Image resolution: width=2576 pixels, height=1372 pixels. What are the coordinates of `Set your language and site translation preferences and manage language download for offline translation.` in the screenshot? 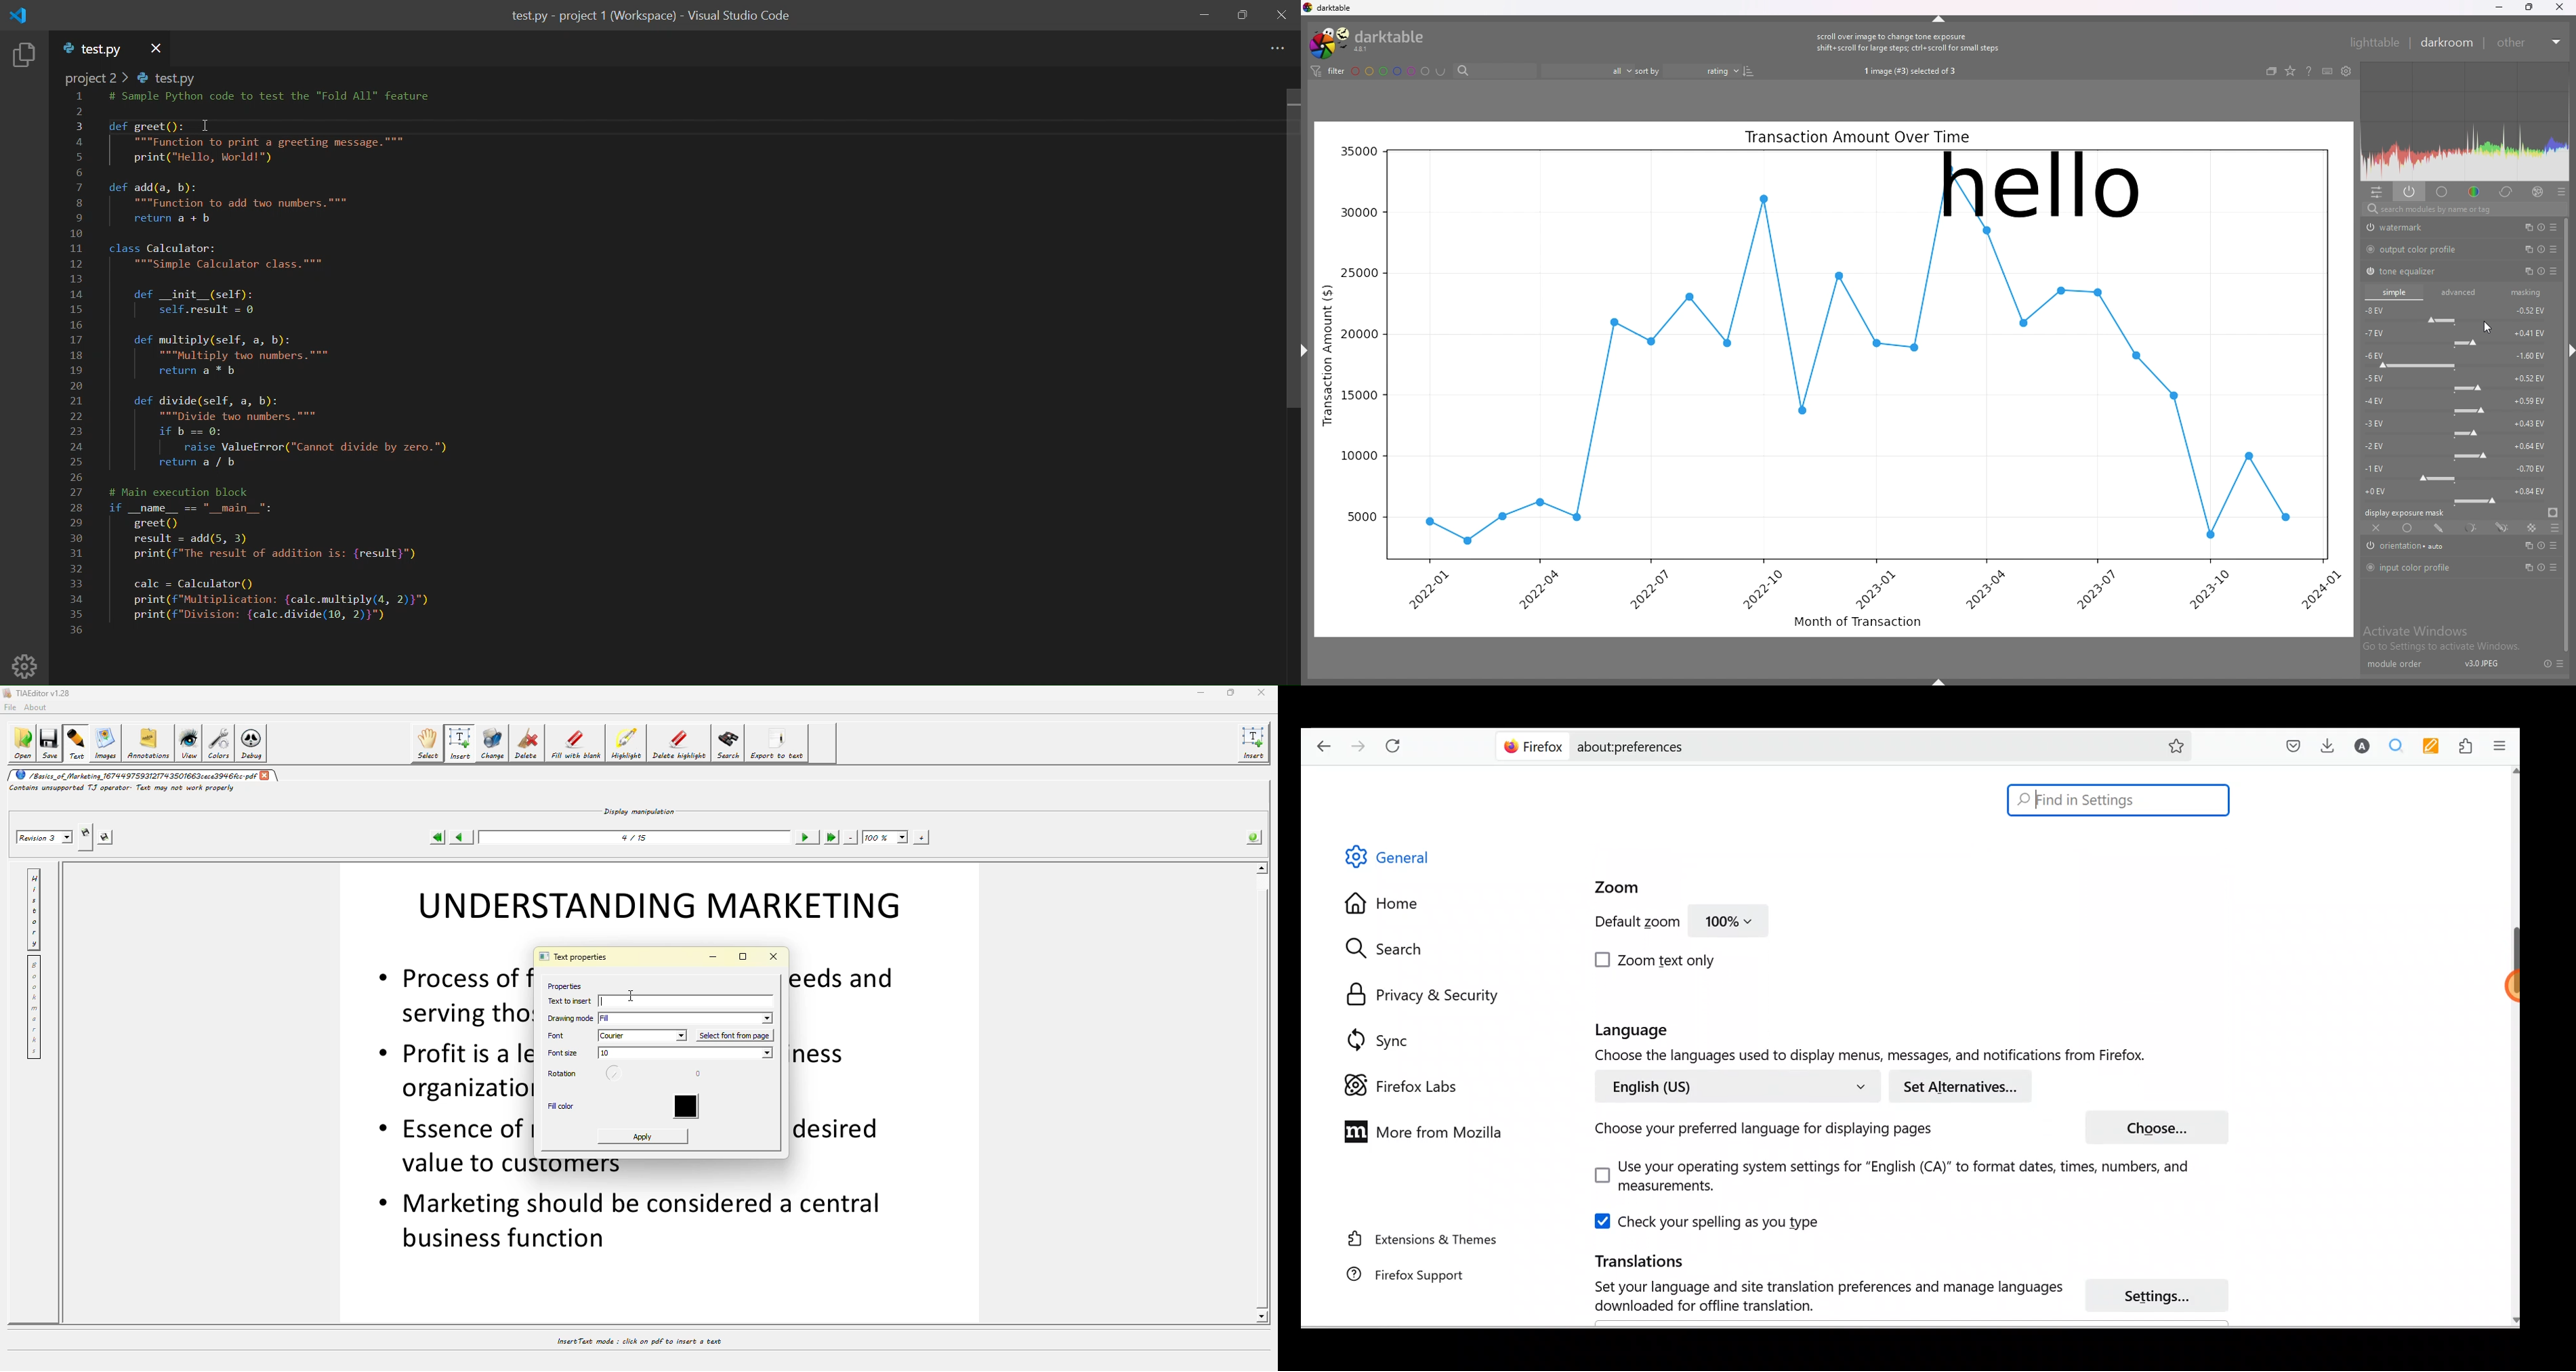 It's located at (1816, 1297).